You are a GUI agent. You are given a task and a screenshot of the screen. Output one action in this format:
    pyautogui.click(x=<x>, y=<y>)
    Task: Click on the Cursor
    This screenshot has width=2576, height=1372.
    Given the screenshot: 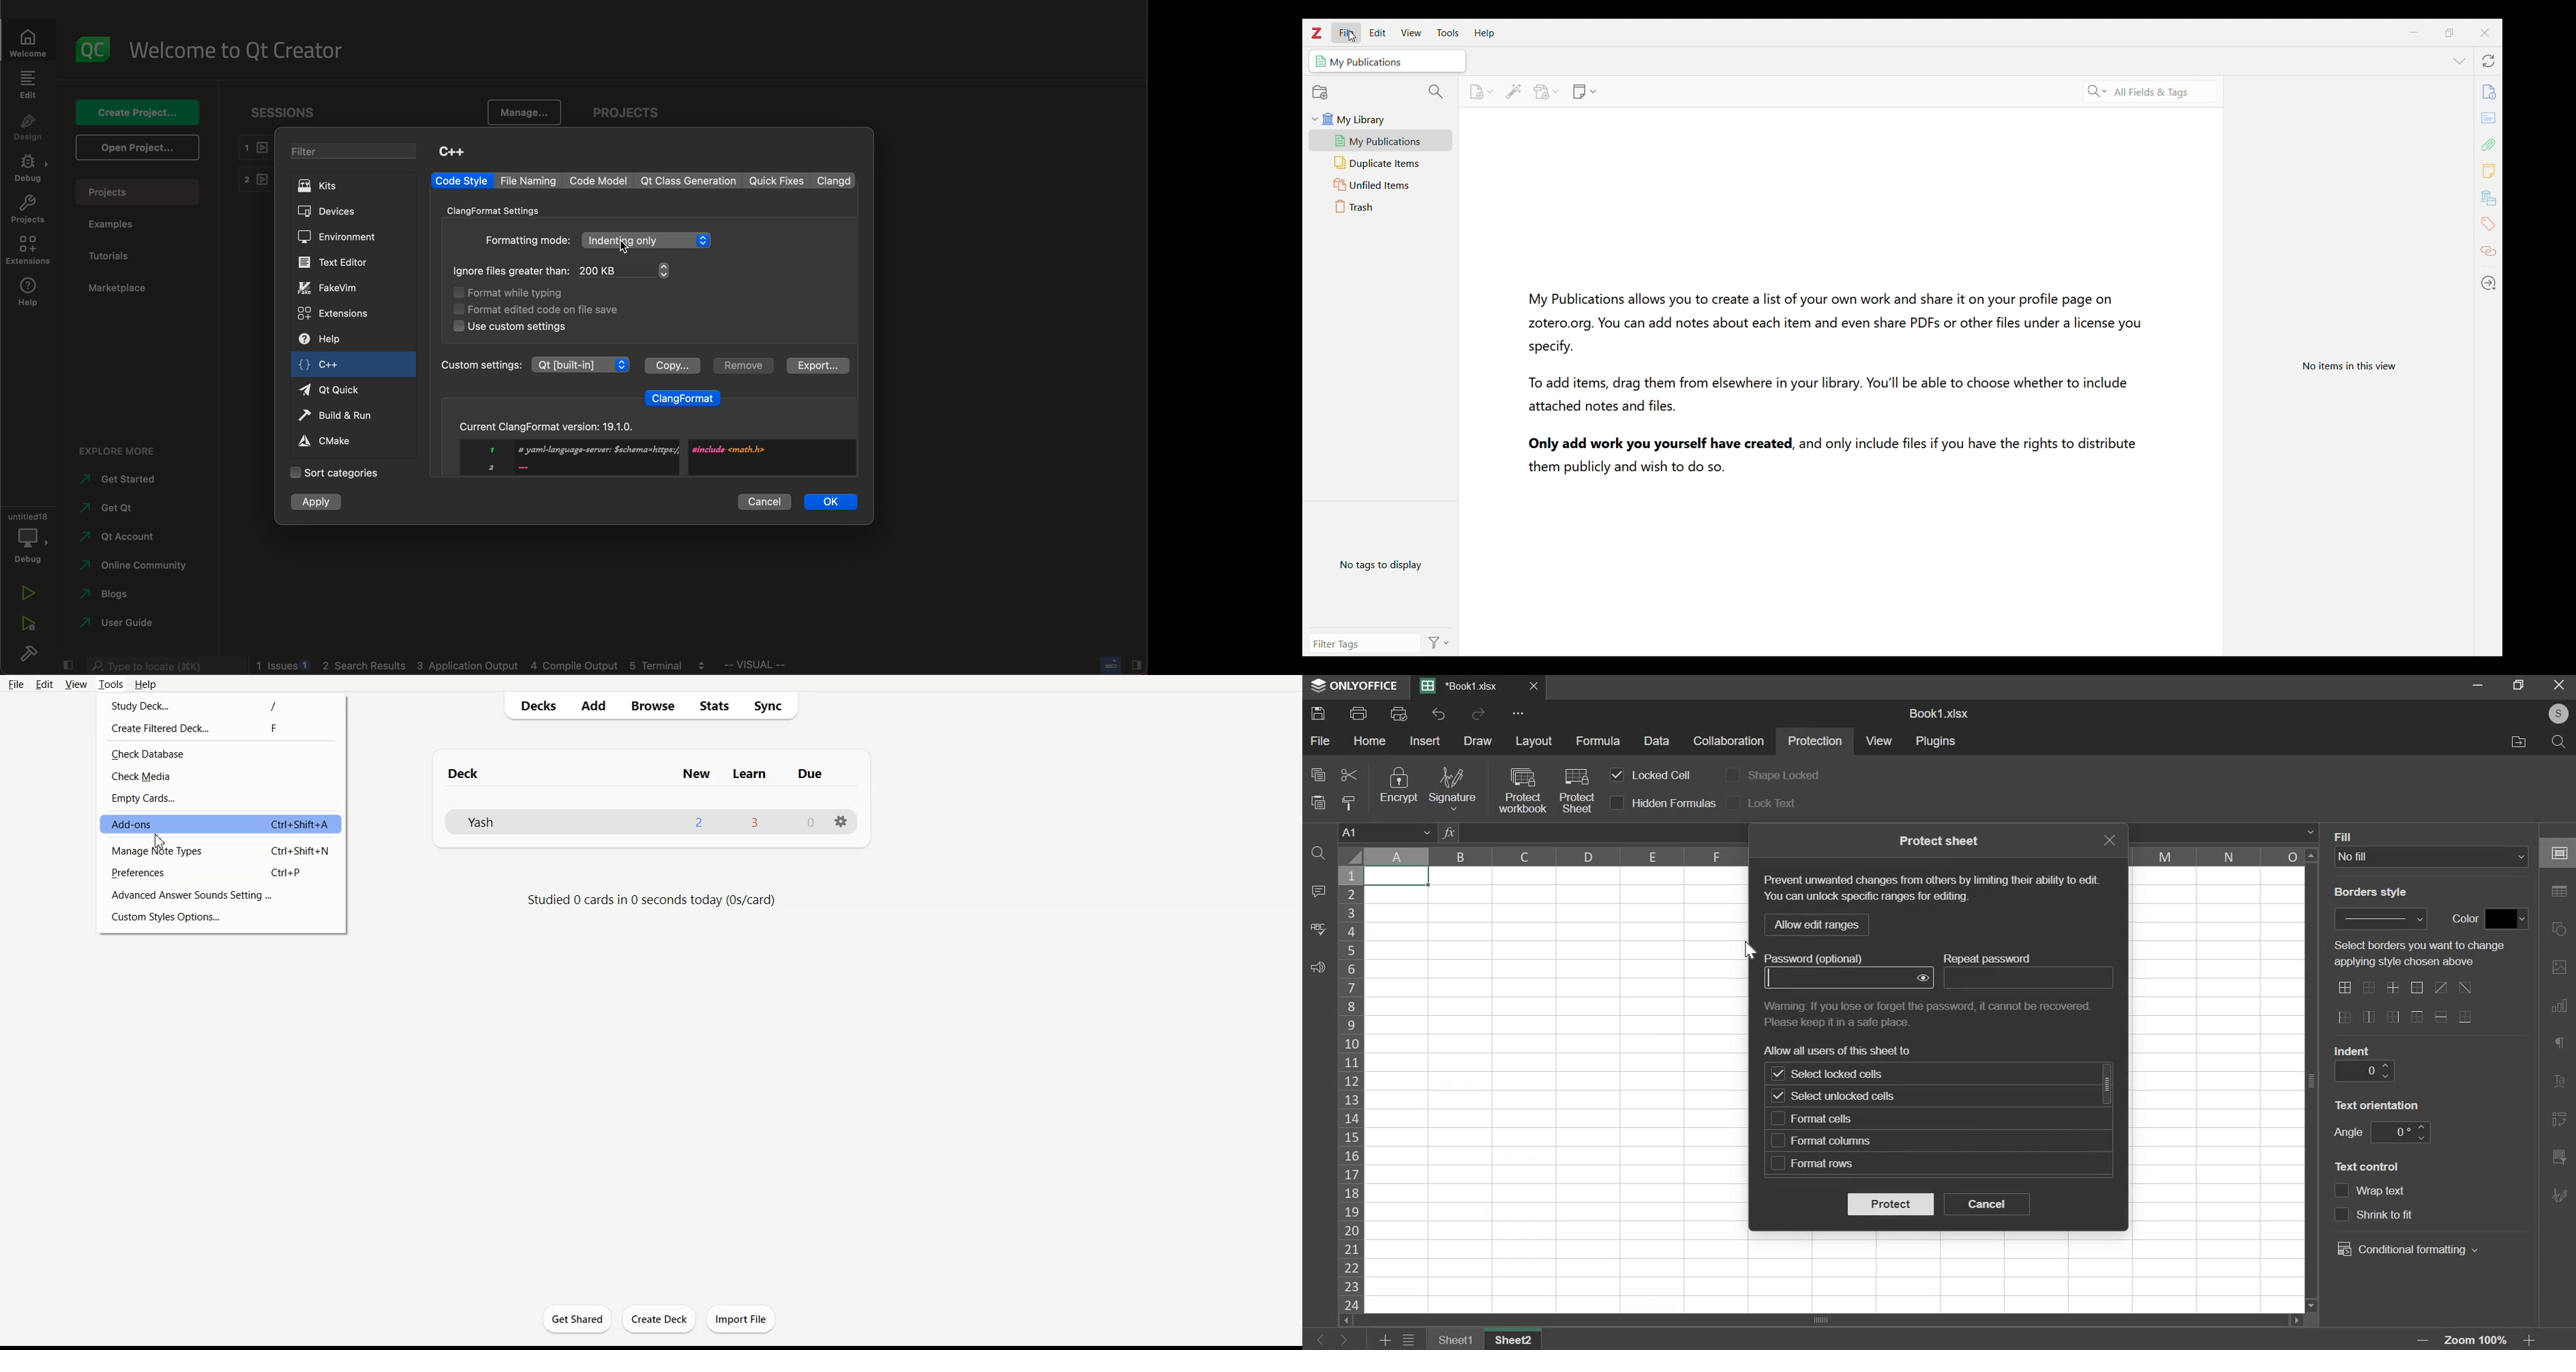 What is the action you would take?
    pyautogui.click(x=624, y=248)
    